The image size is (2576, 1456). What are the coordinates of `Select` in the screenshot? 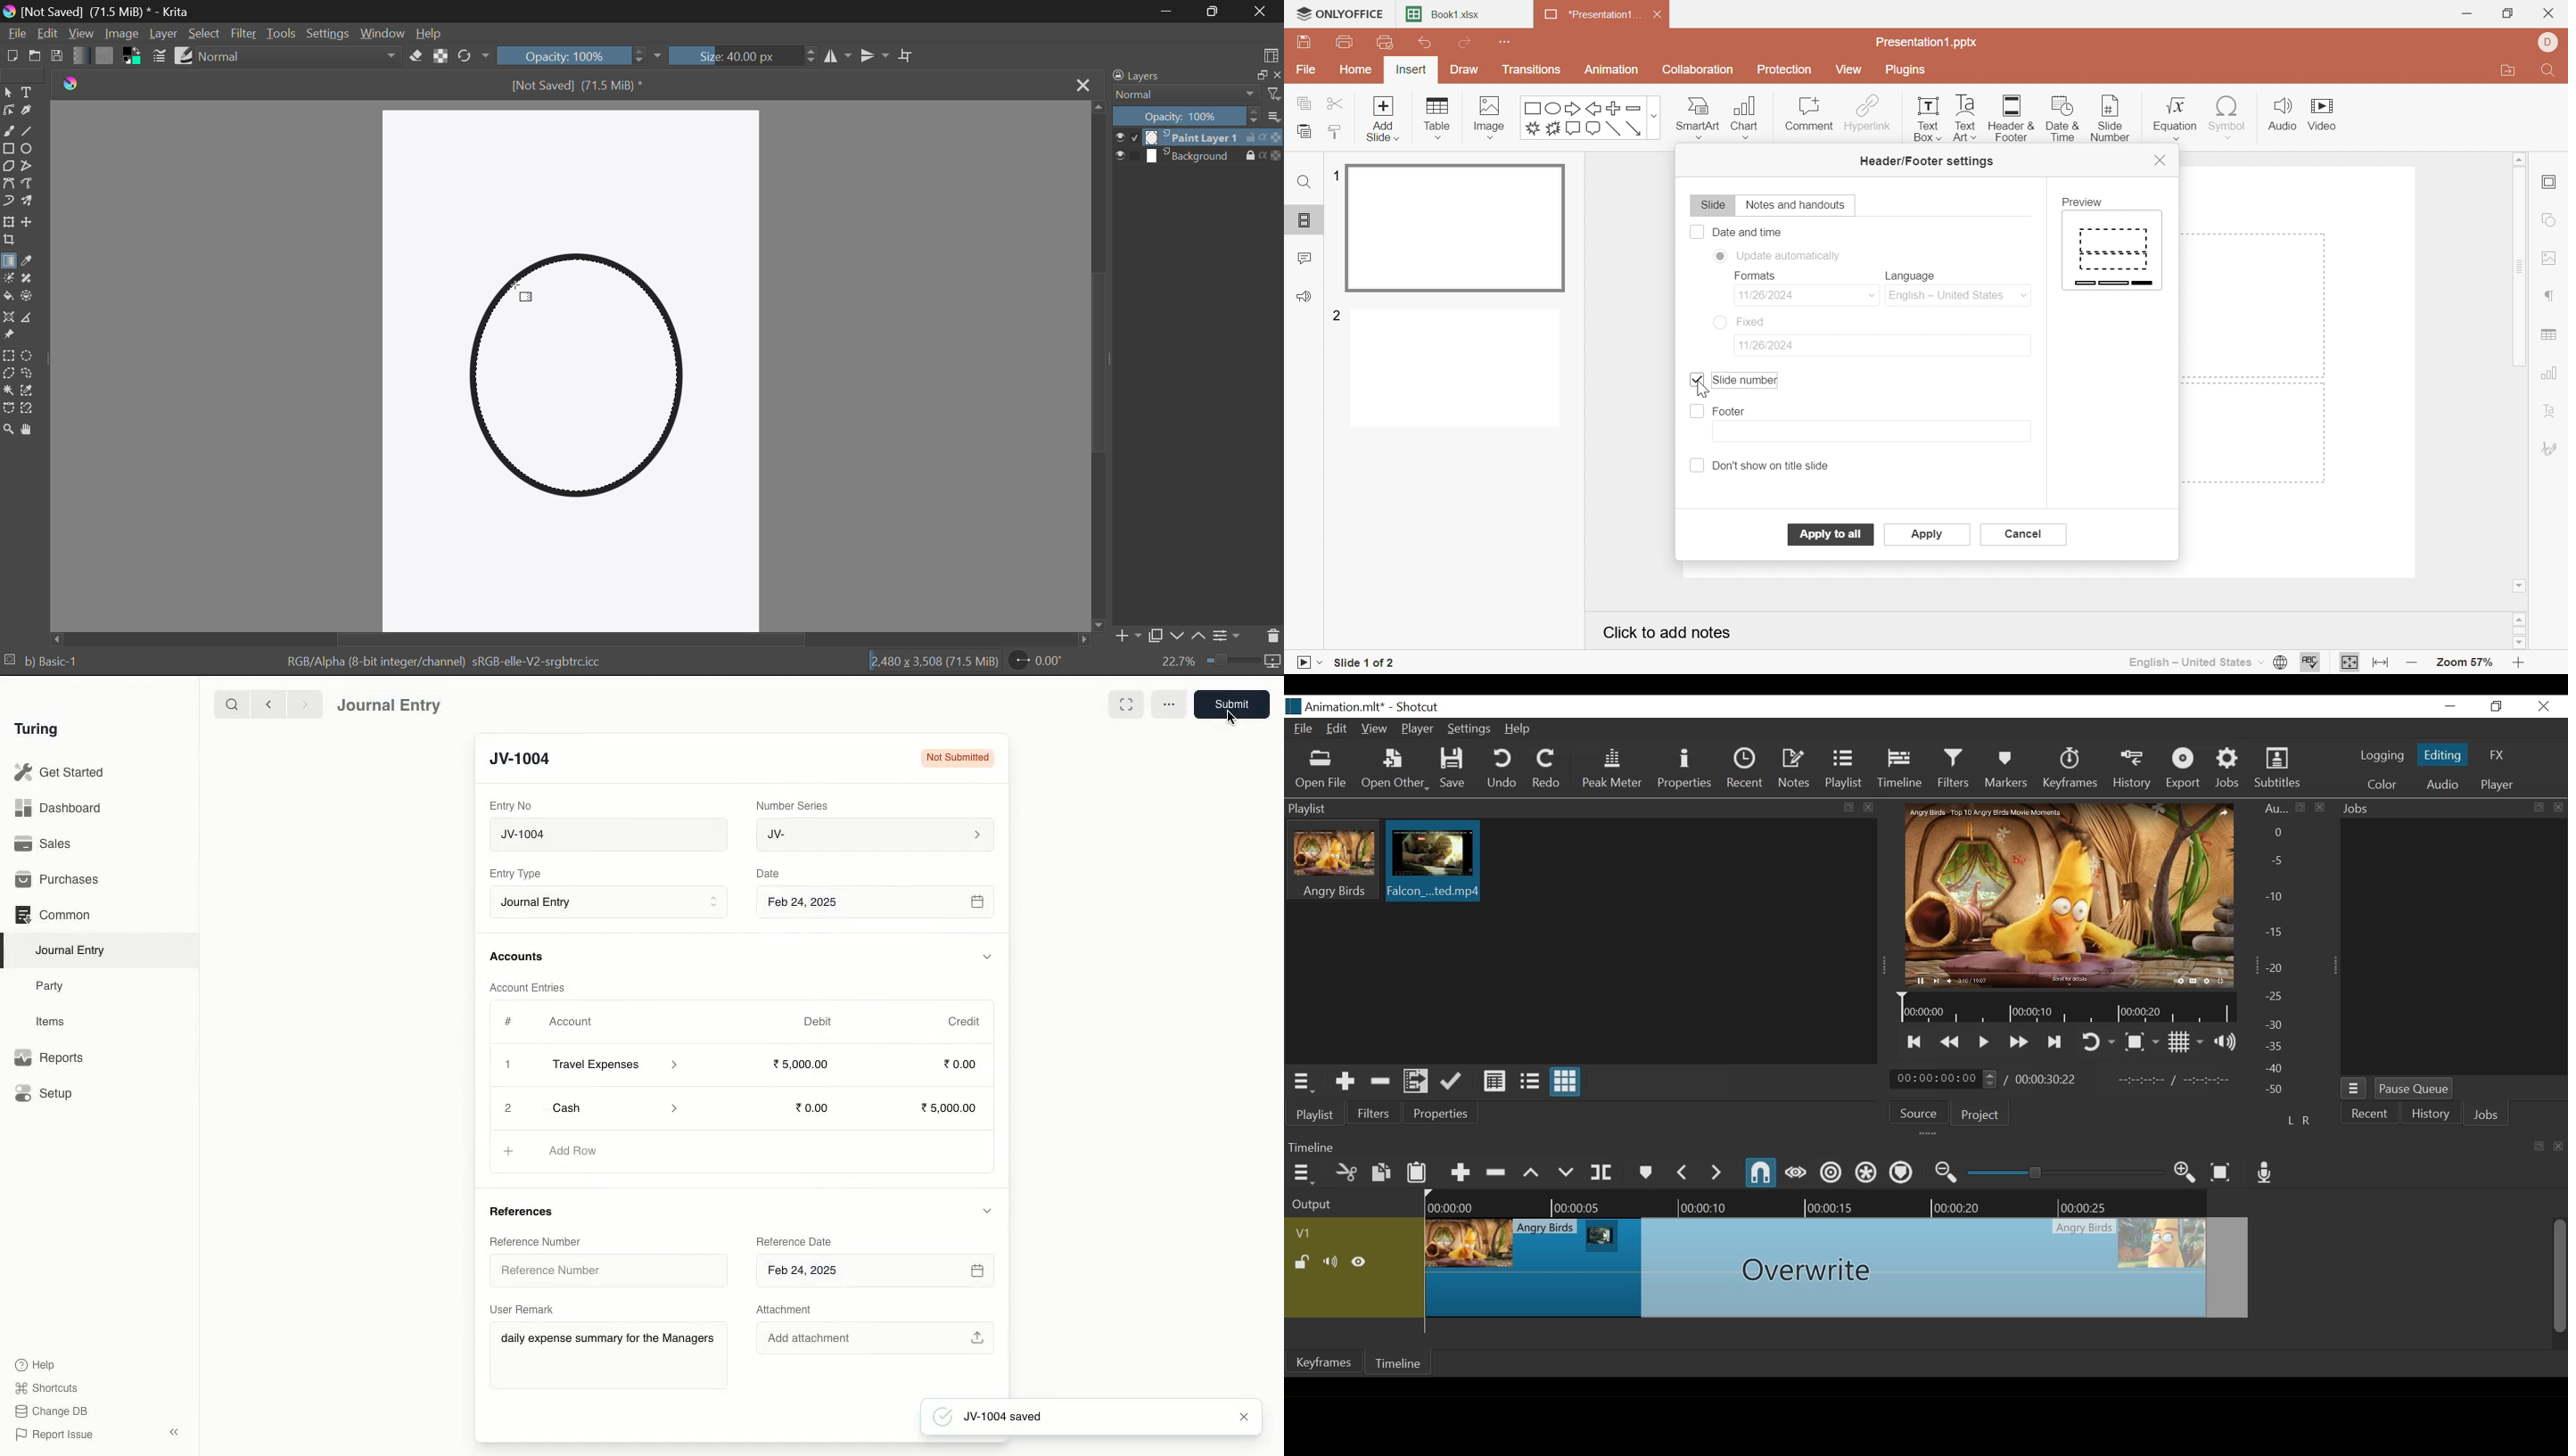 It's located at (205, 35).